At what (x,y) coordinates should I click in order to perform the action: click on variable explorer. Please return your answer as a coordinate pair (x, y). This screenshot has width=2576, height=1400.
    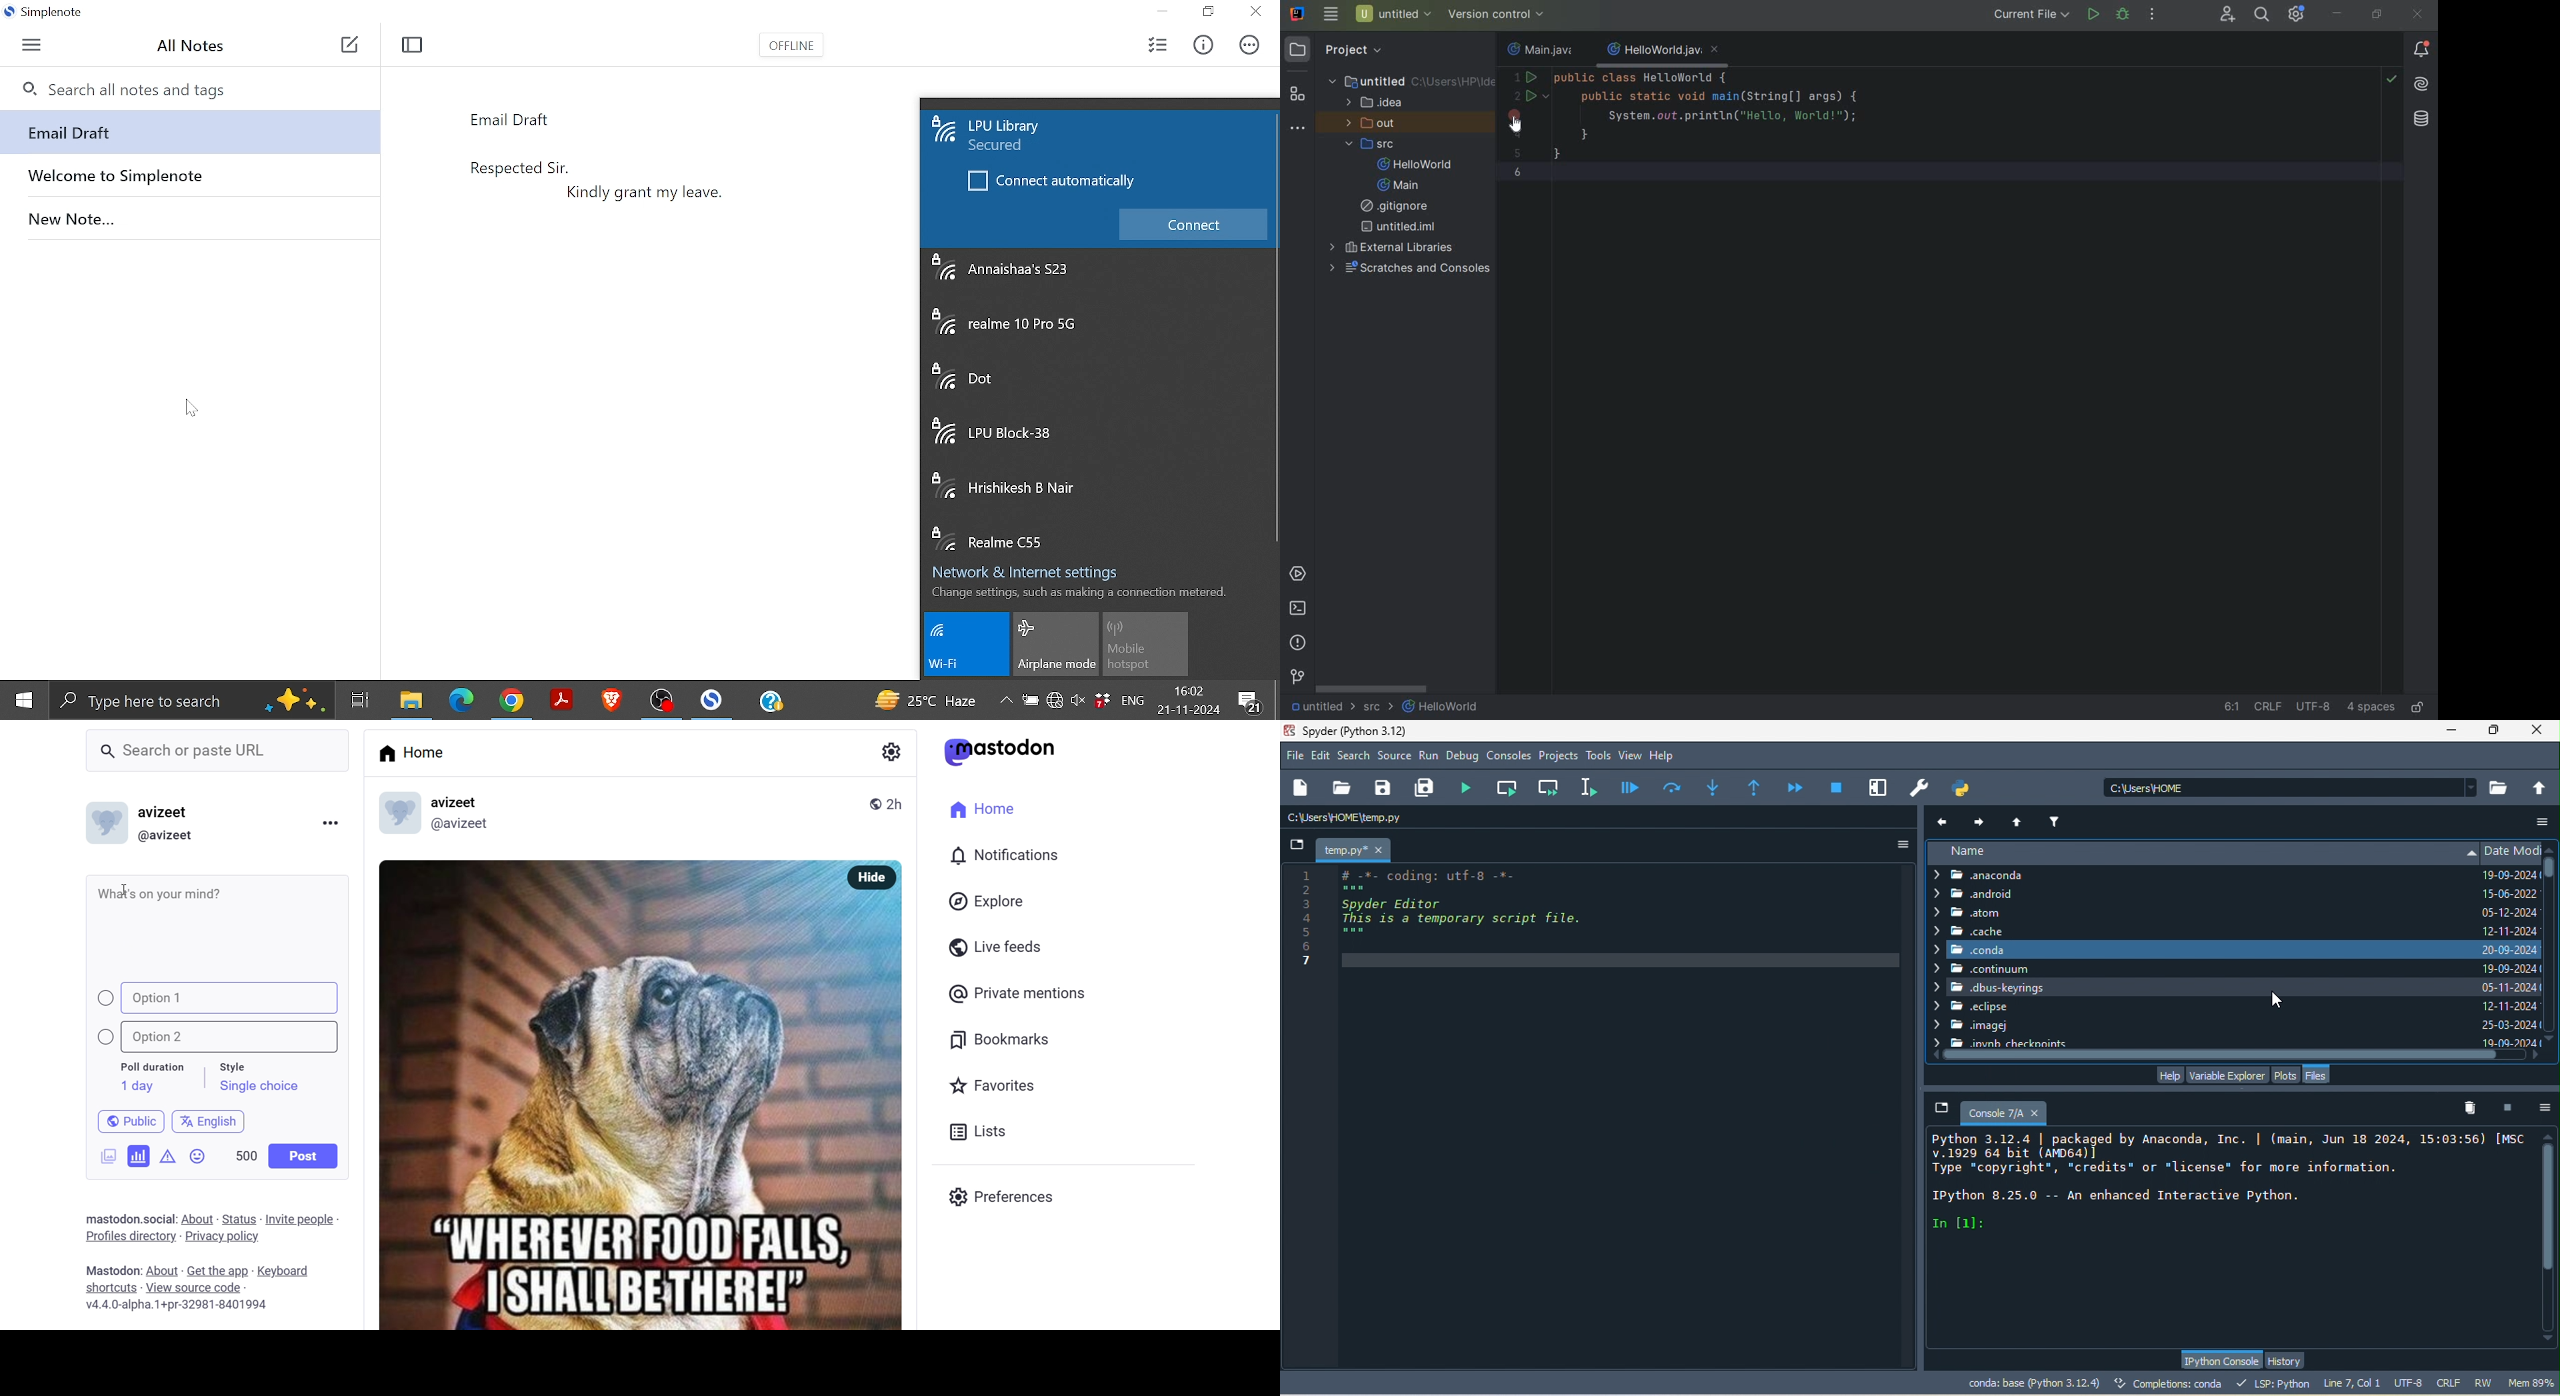
    Looking at the image, I should click on (2226, 1074).